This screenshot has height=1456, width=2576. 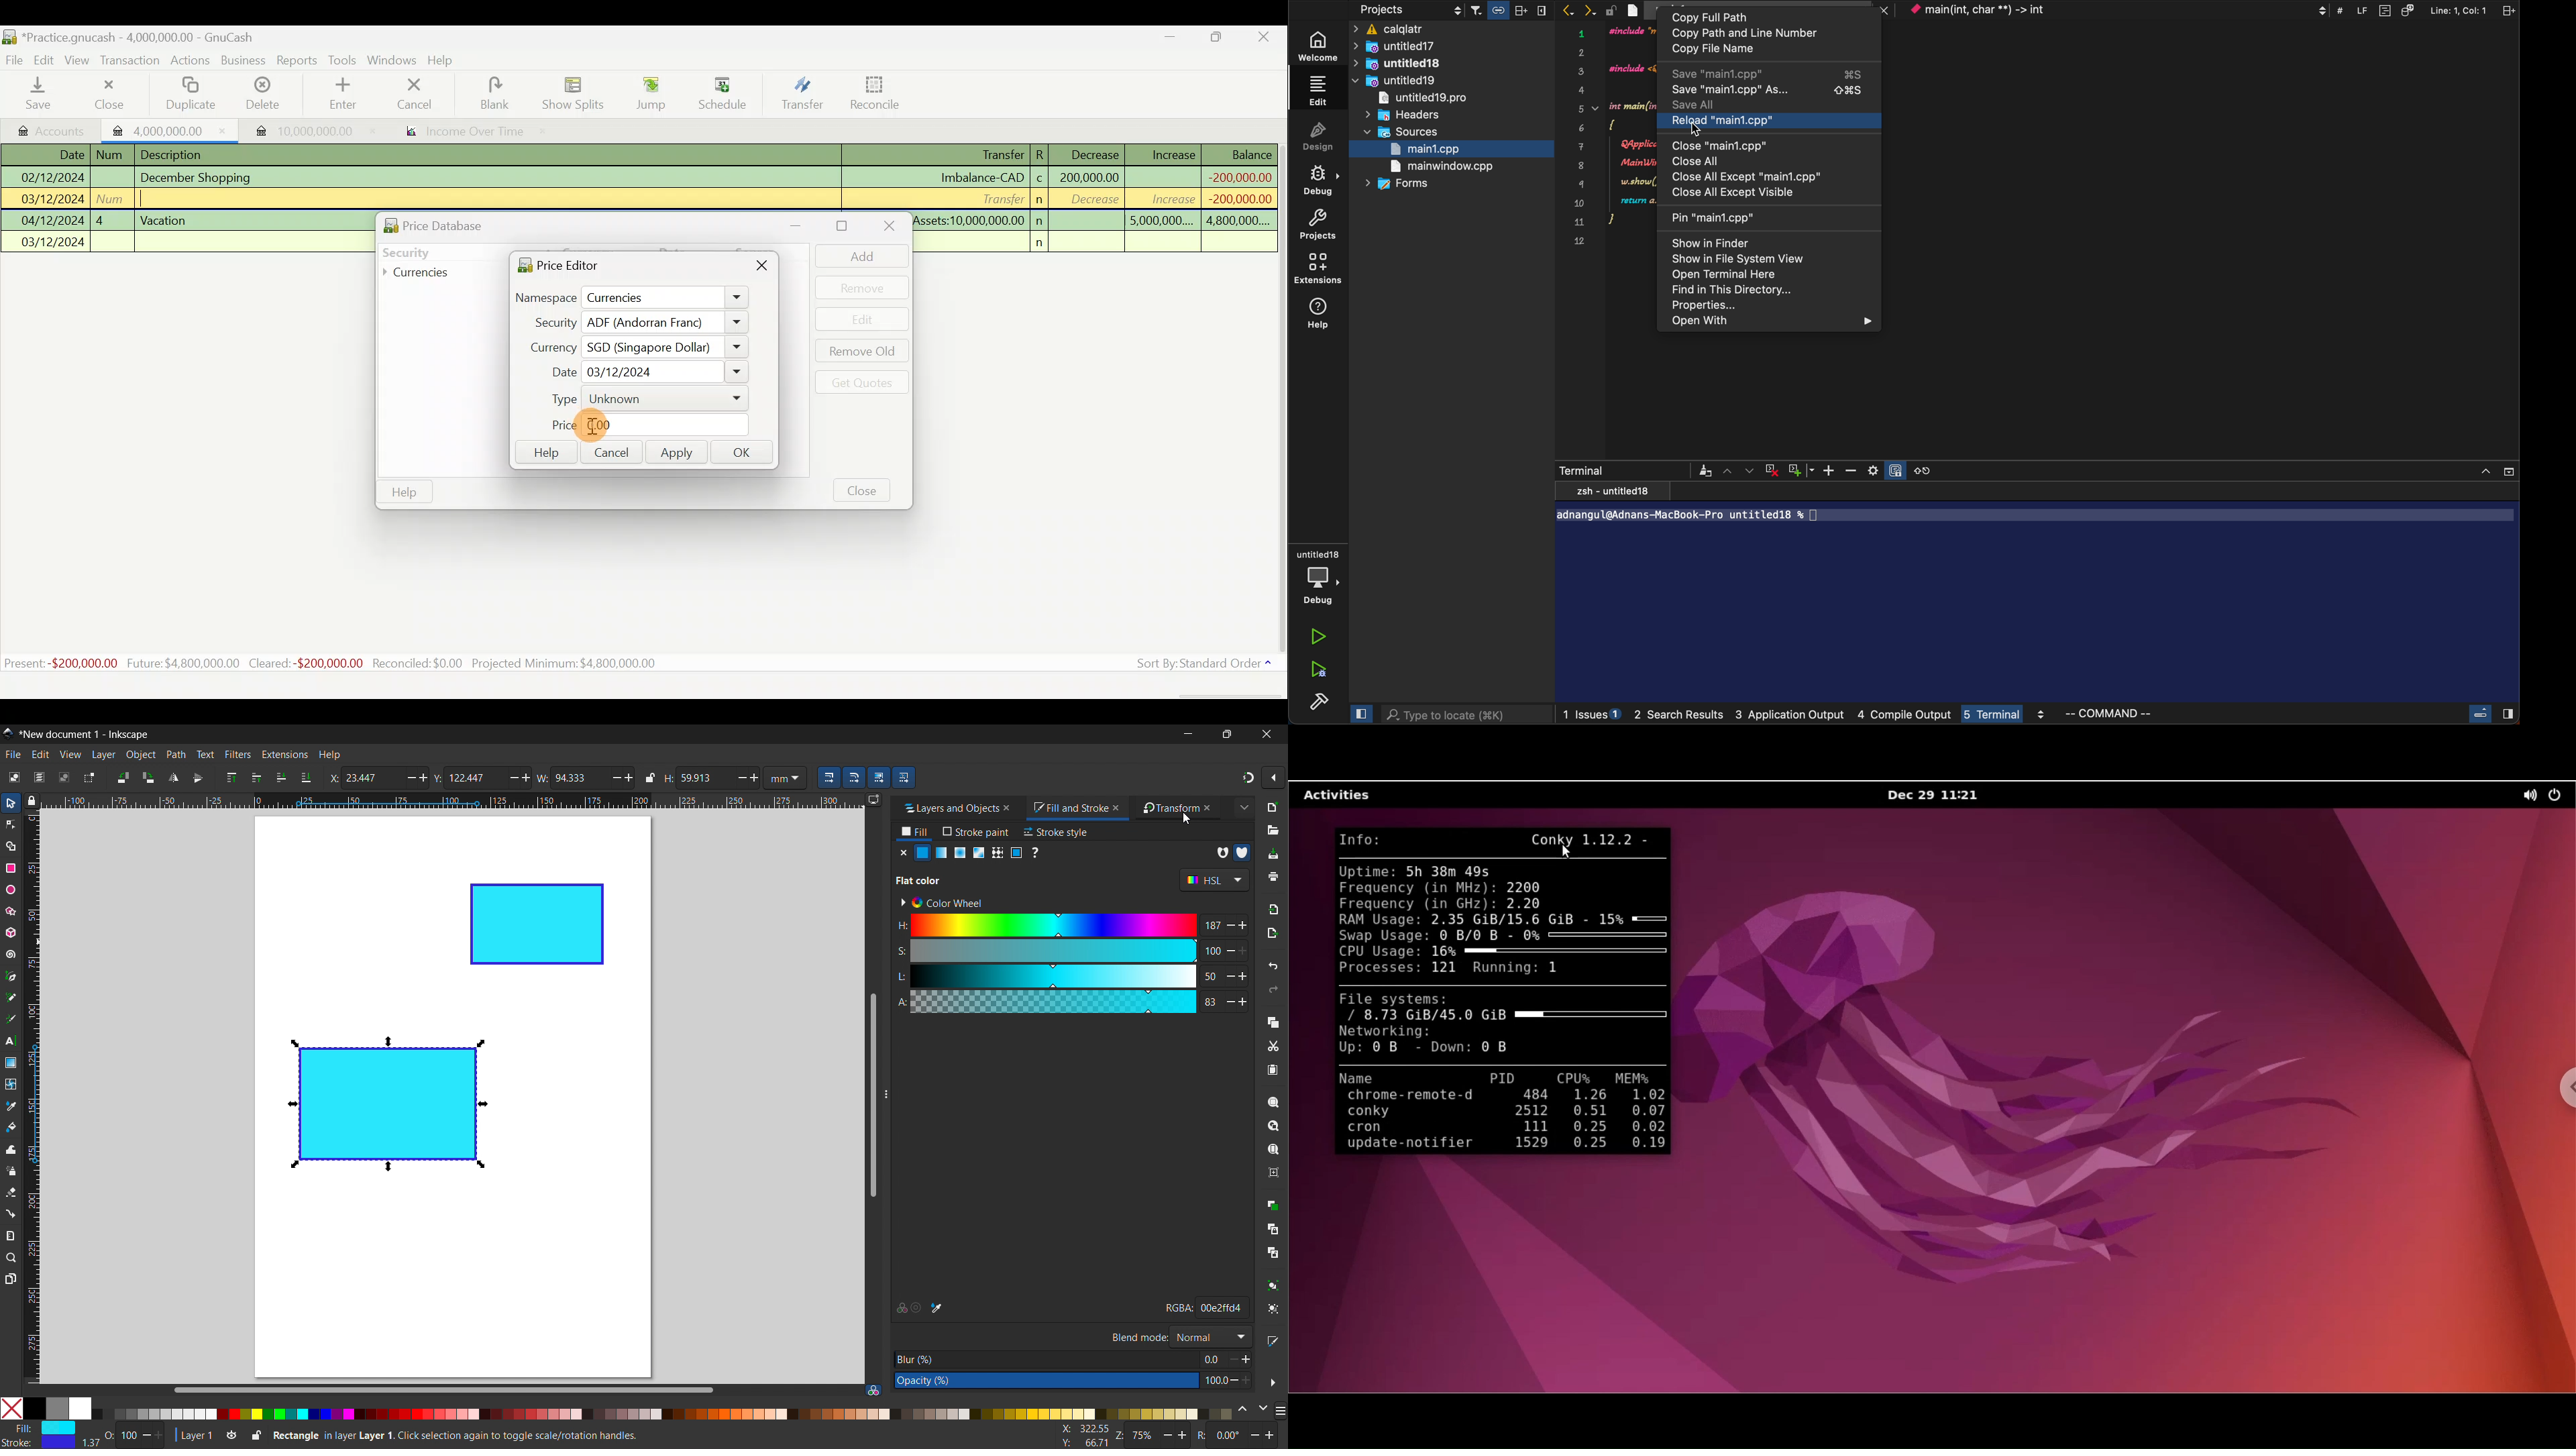 I want to click on toggle layer visibility, so click(x=232, y=1436).